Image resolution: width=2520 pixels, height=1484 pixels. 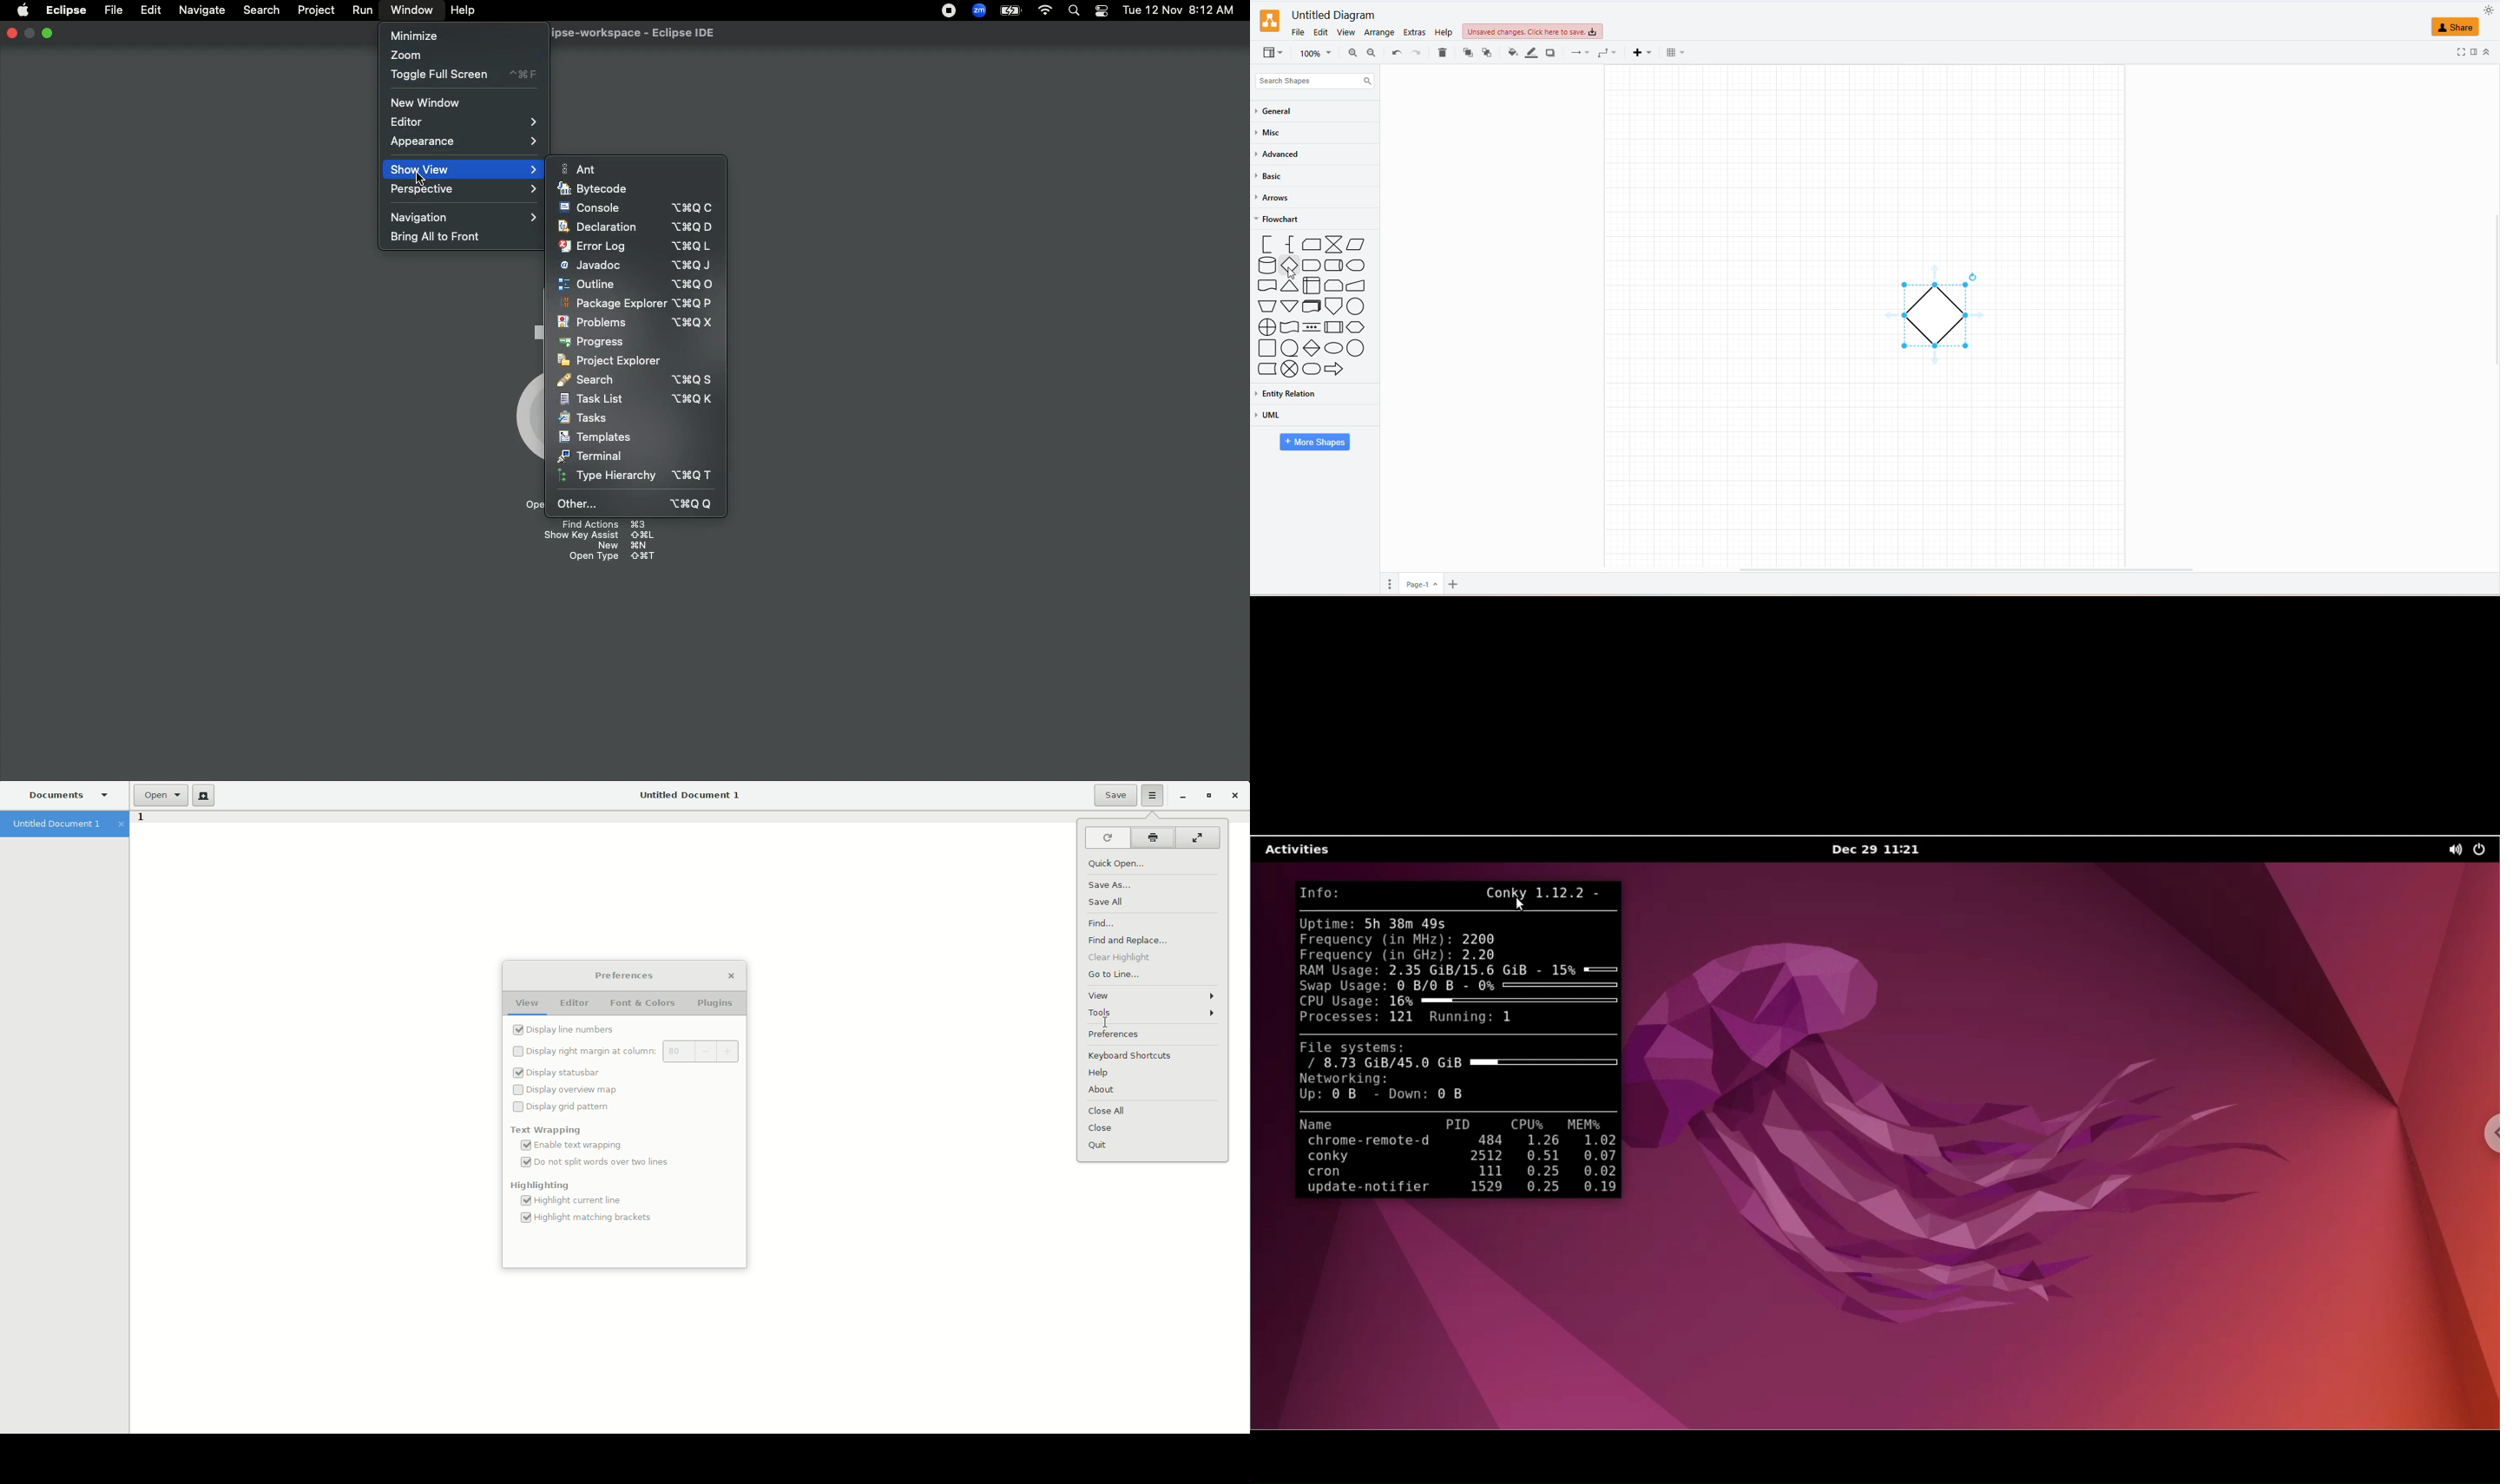 I want to click on Untitled document 1, so click(x=65, y=825).